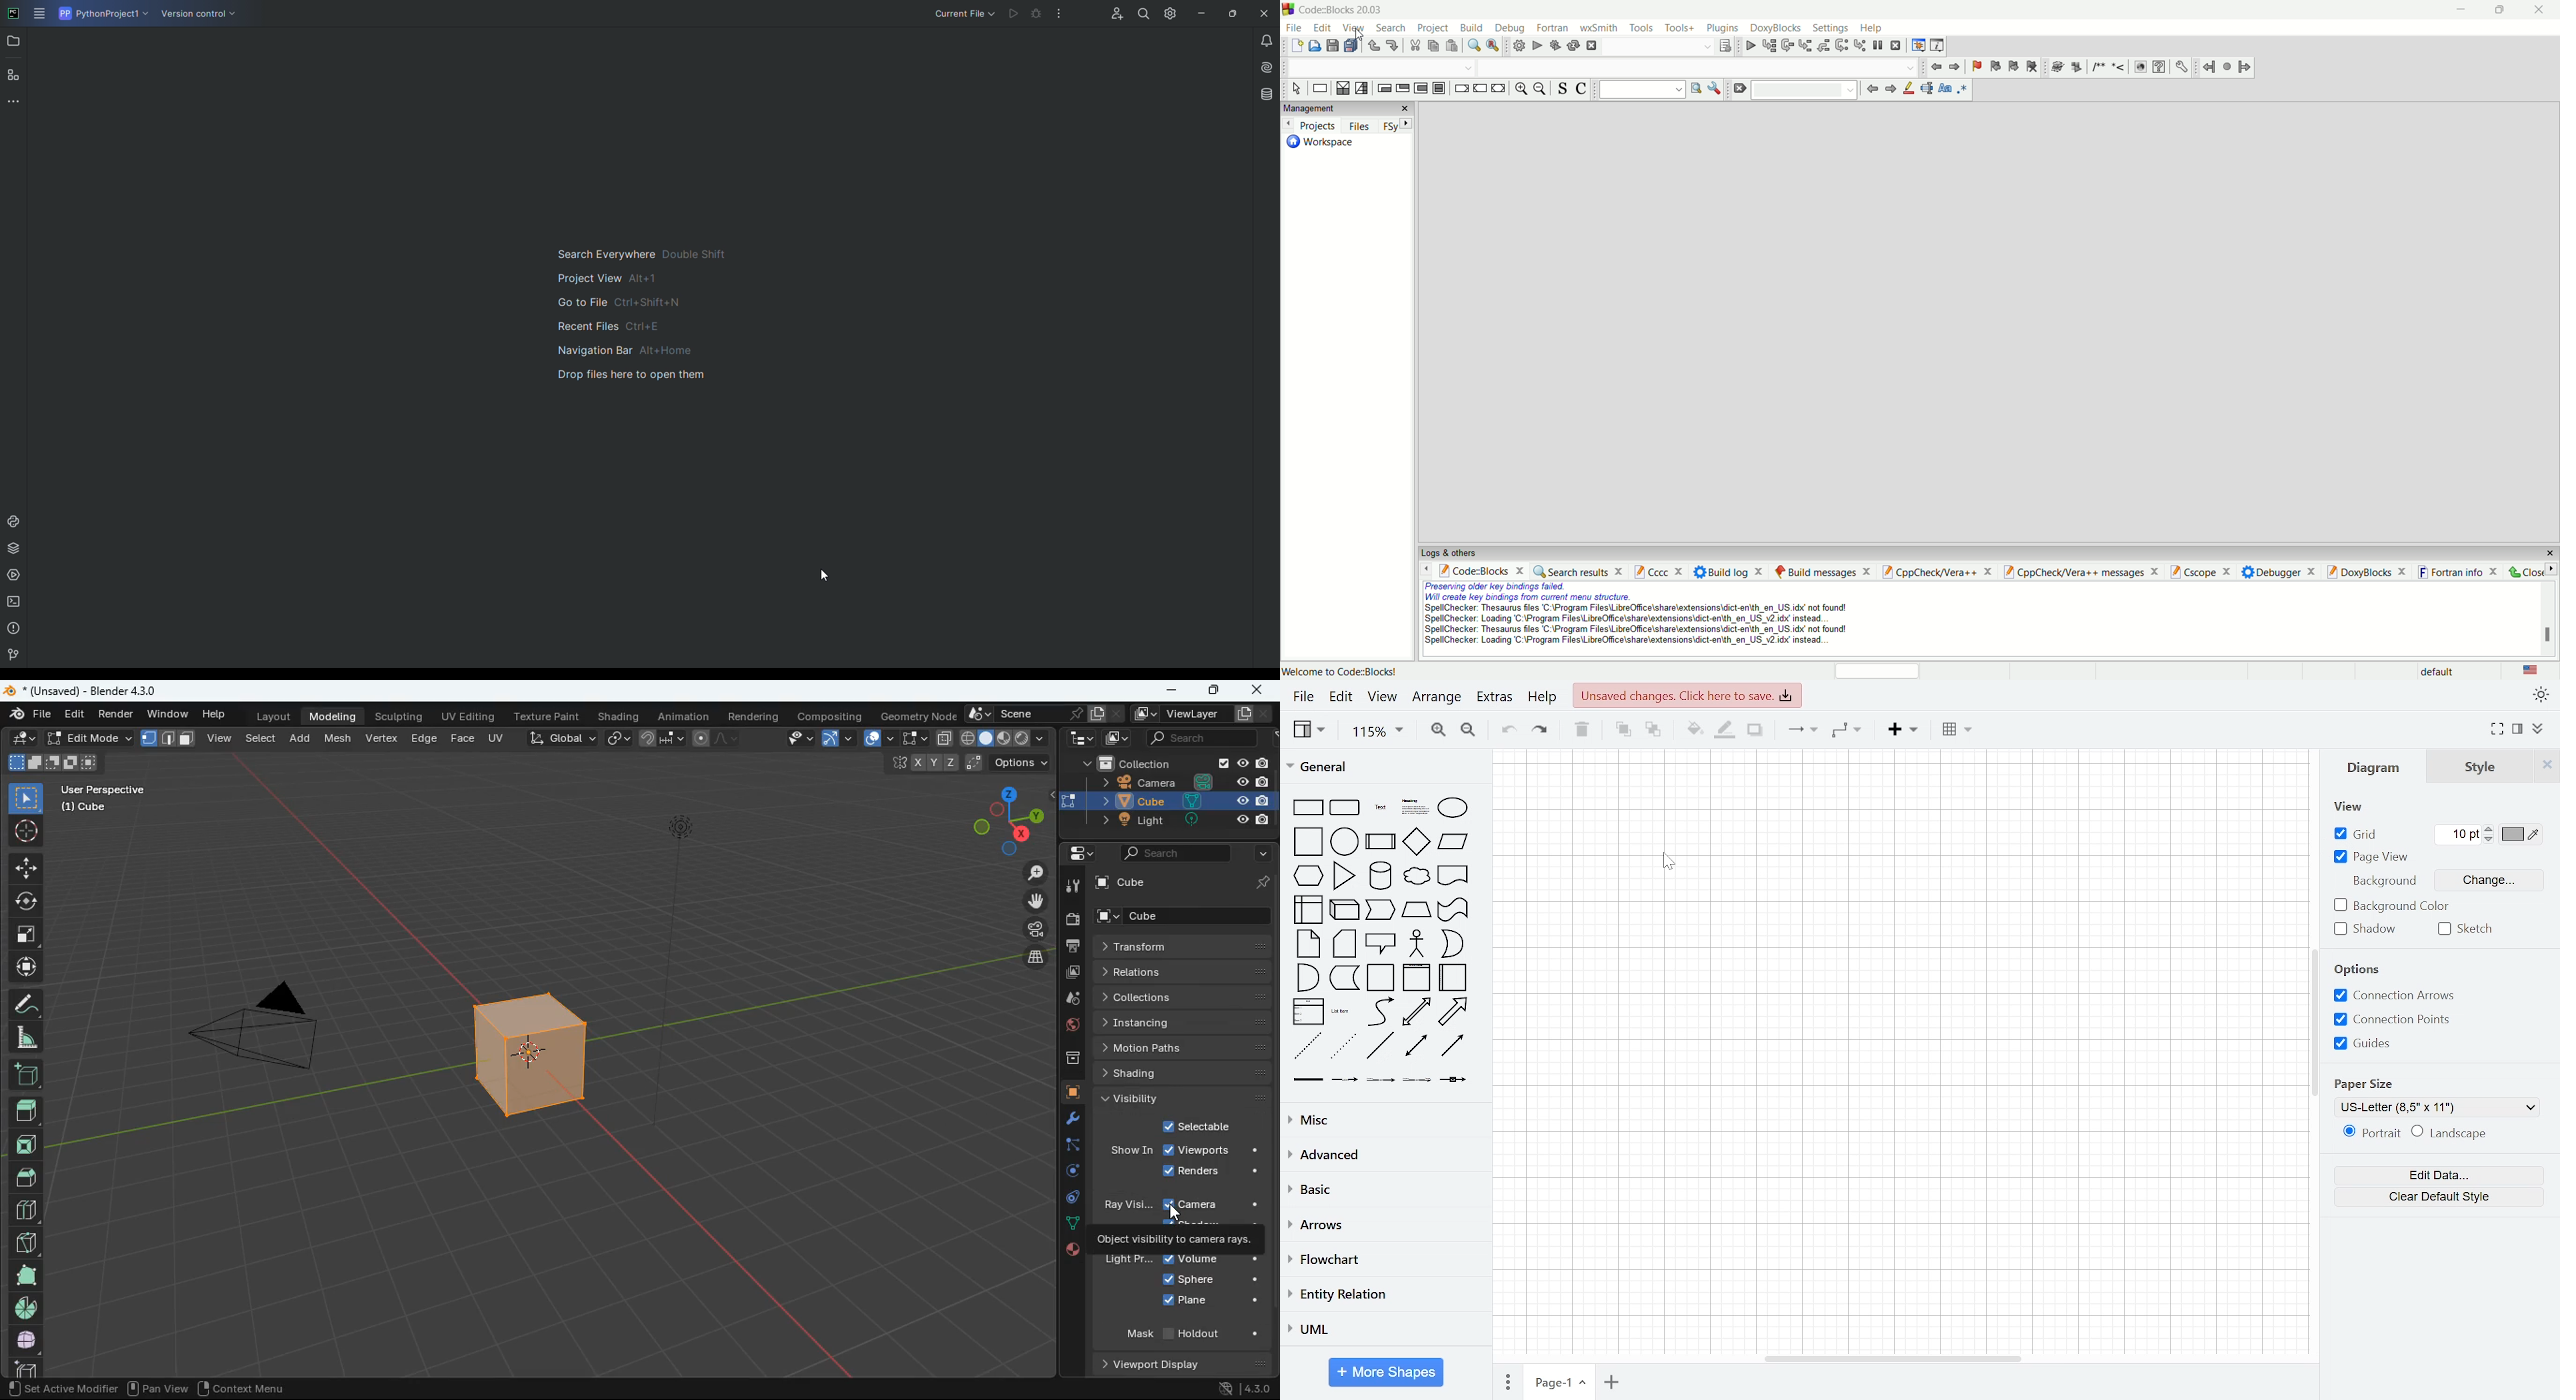  What do you see at coordinates (1345, 808) in the screenshot?
I see `rounded rectangle` at bounding box center [1345, 808].